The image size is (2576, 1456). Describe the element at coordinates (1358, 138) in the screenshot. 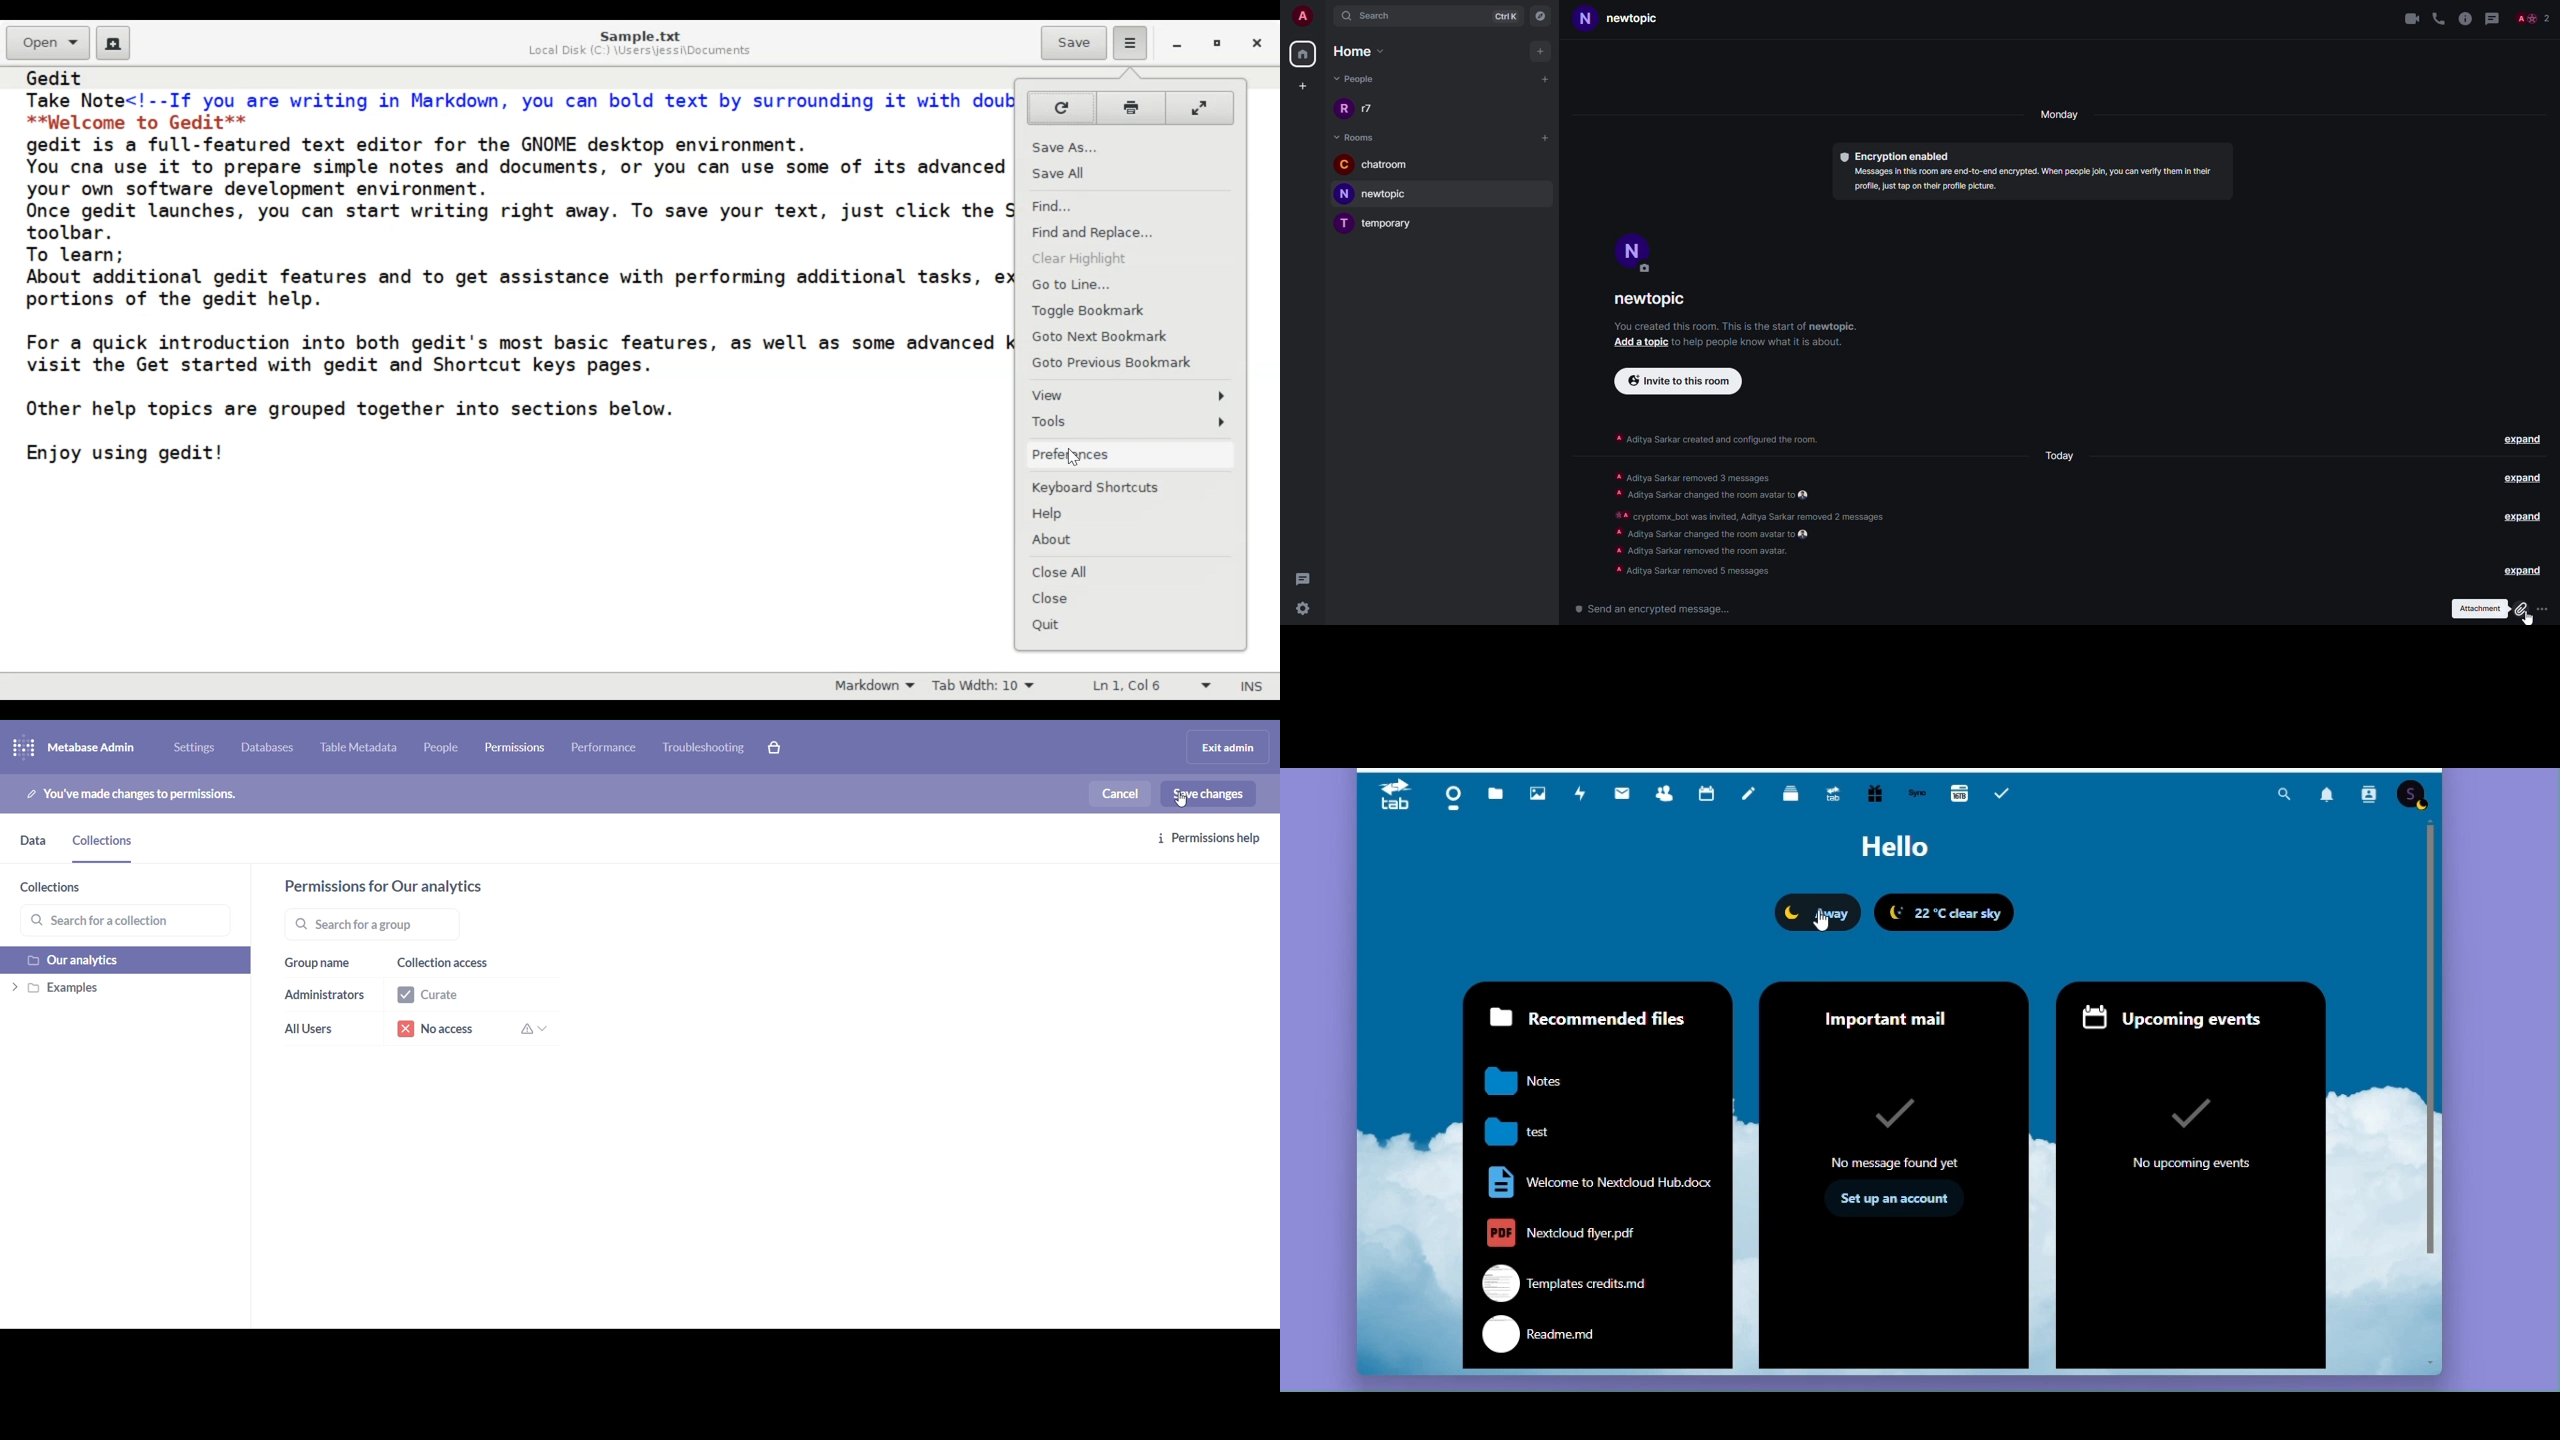

I see `room` at that location.